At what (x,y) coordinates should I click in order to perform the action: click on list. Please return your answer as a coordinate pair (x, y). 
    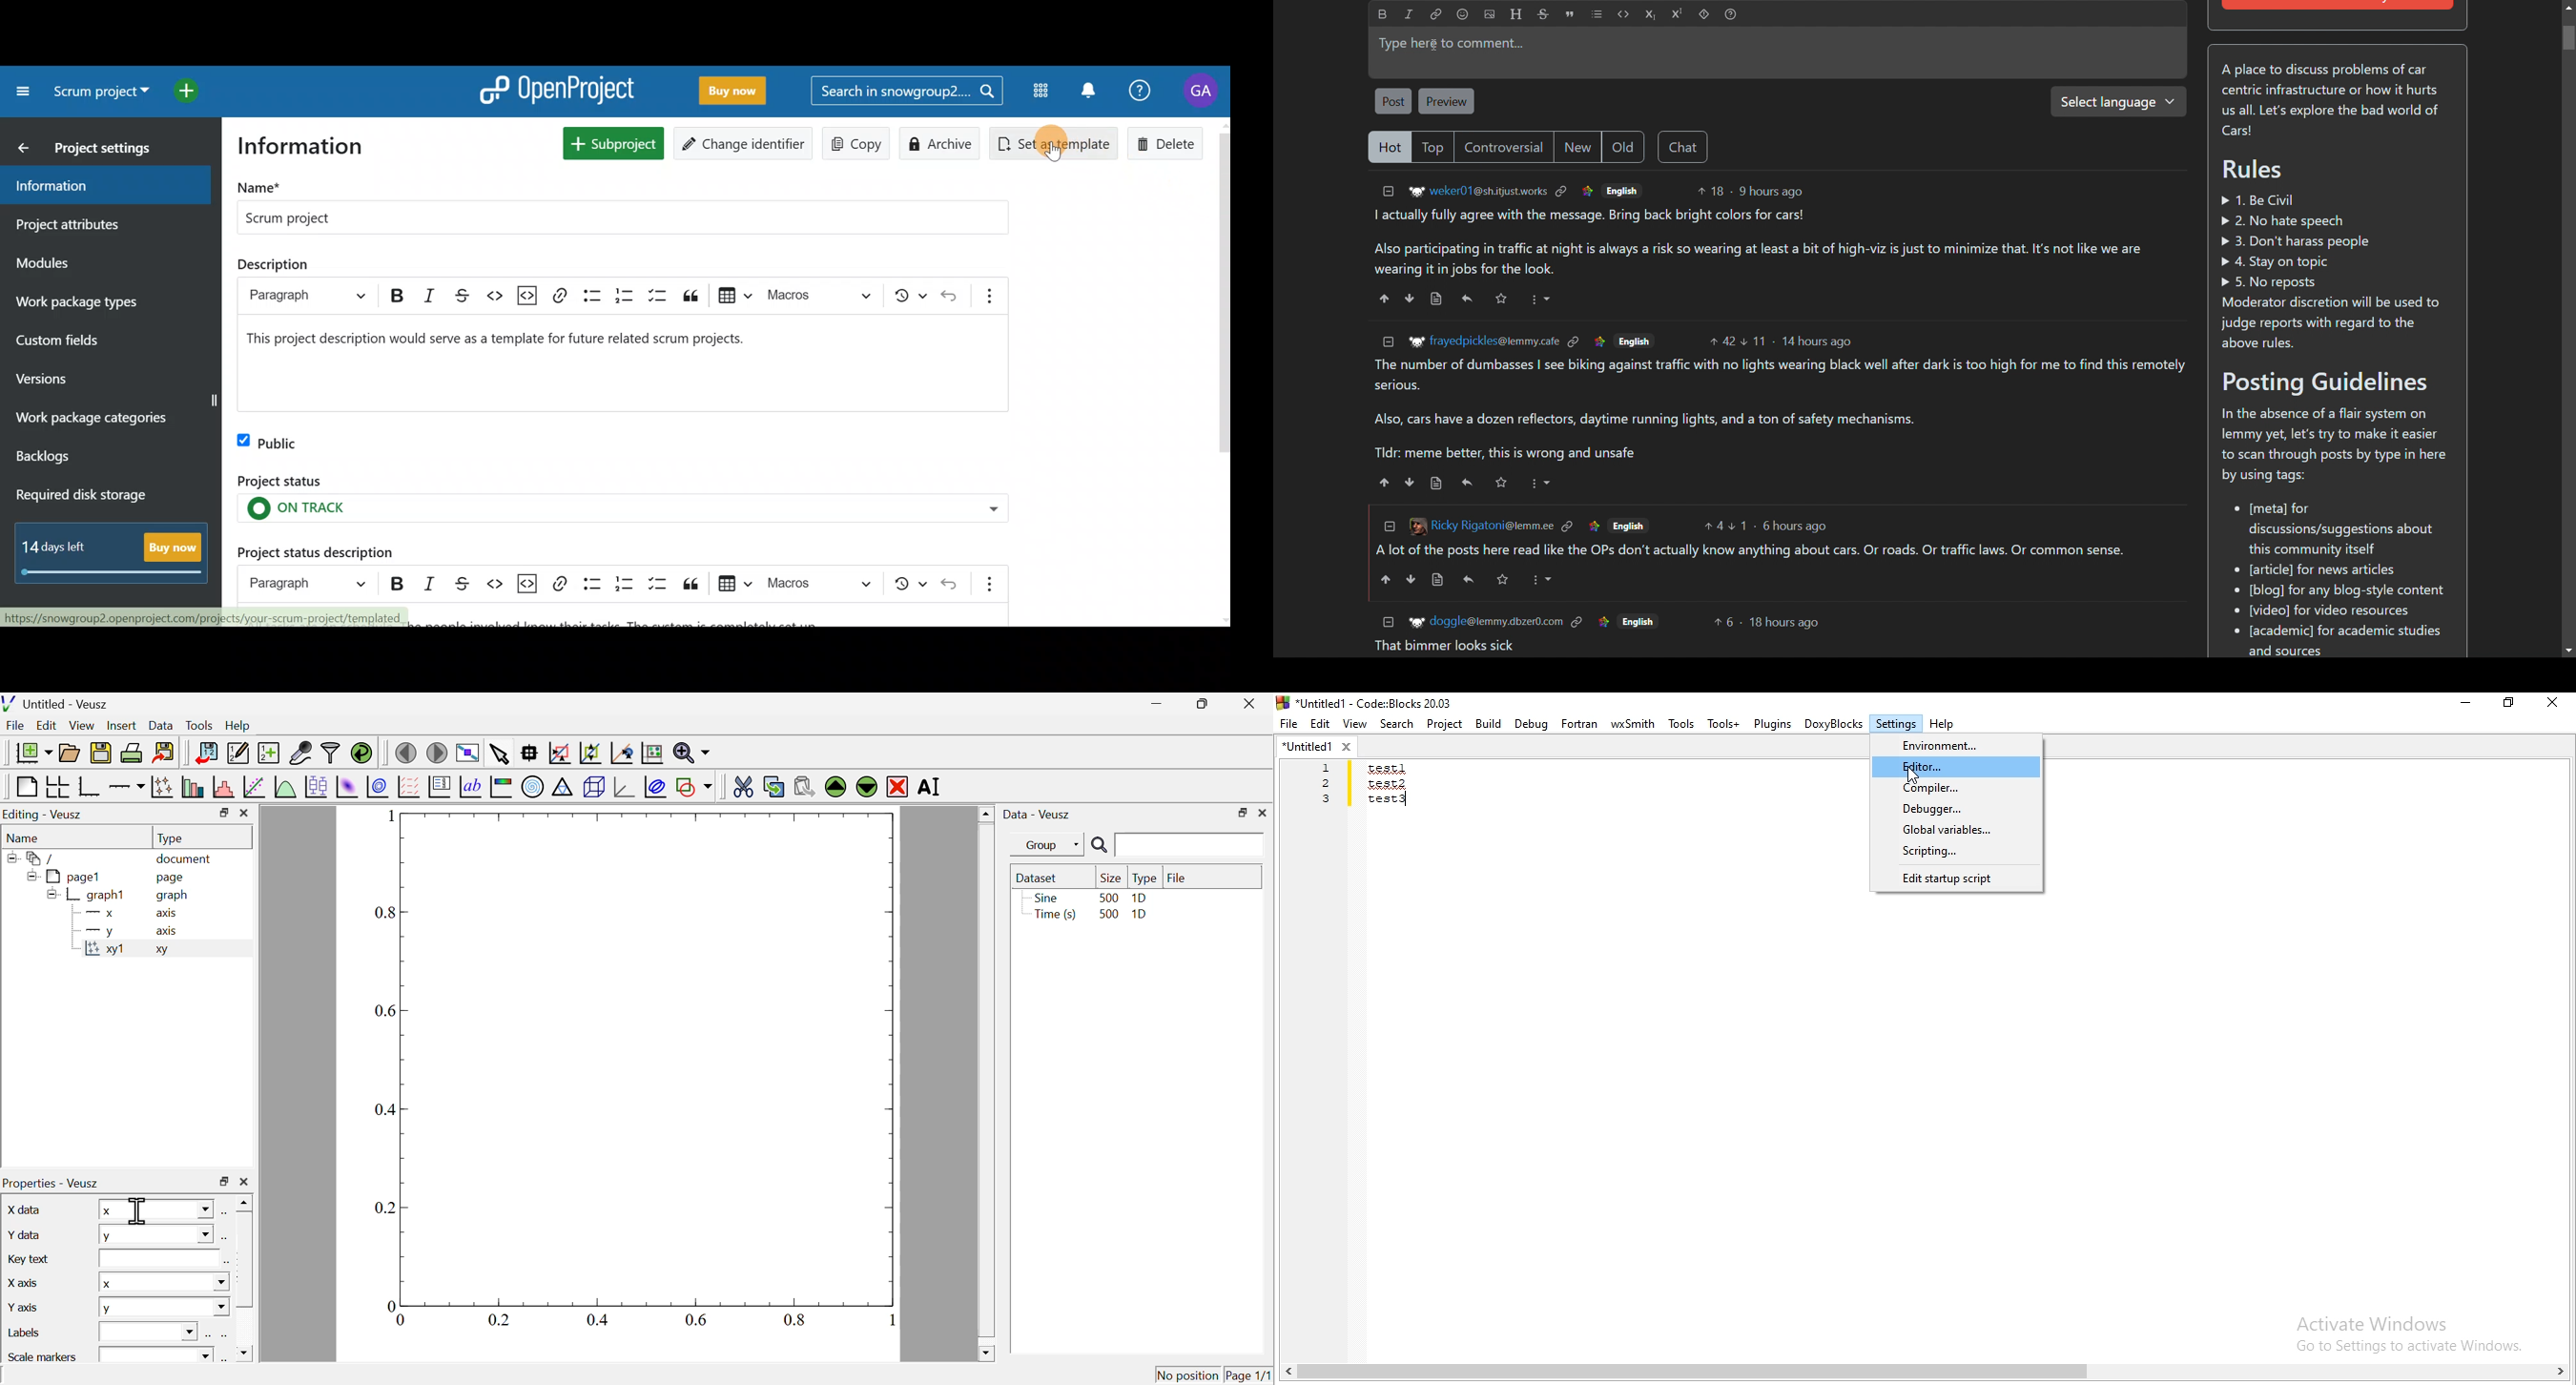
    Looking at the image, I should click on (1597, 14).